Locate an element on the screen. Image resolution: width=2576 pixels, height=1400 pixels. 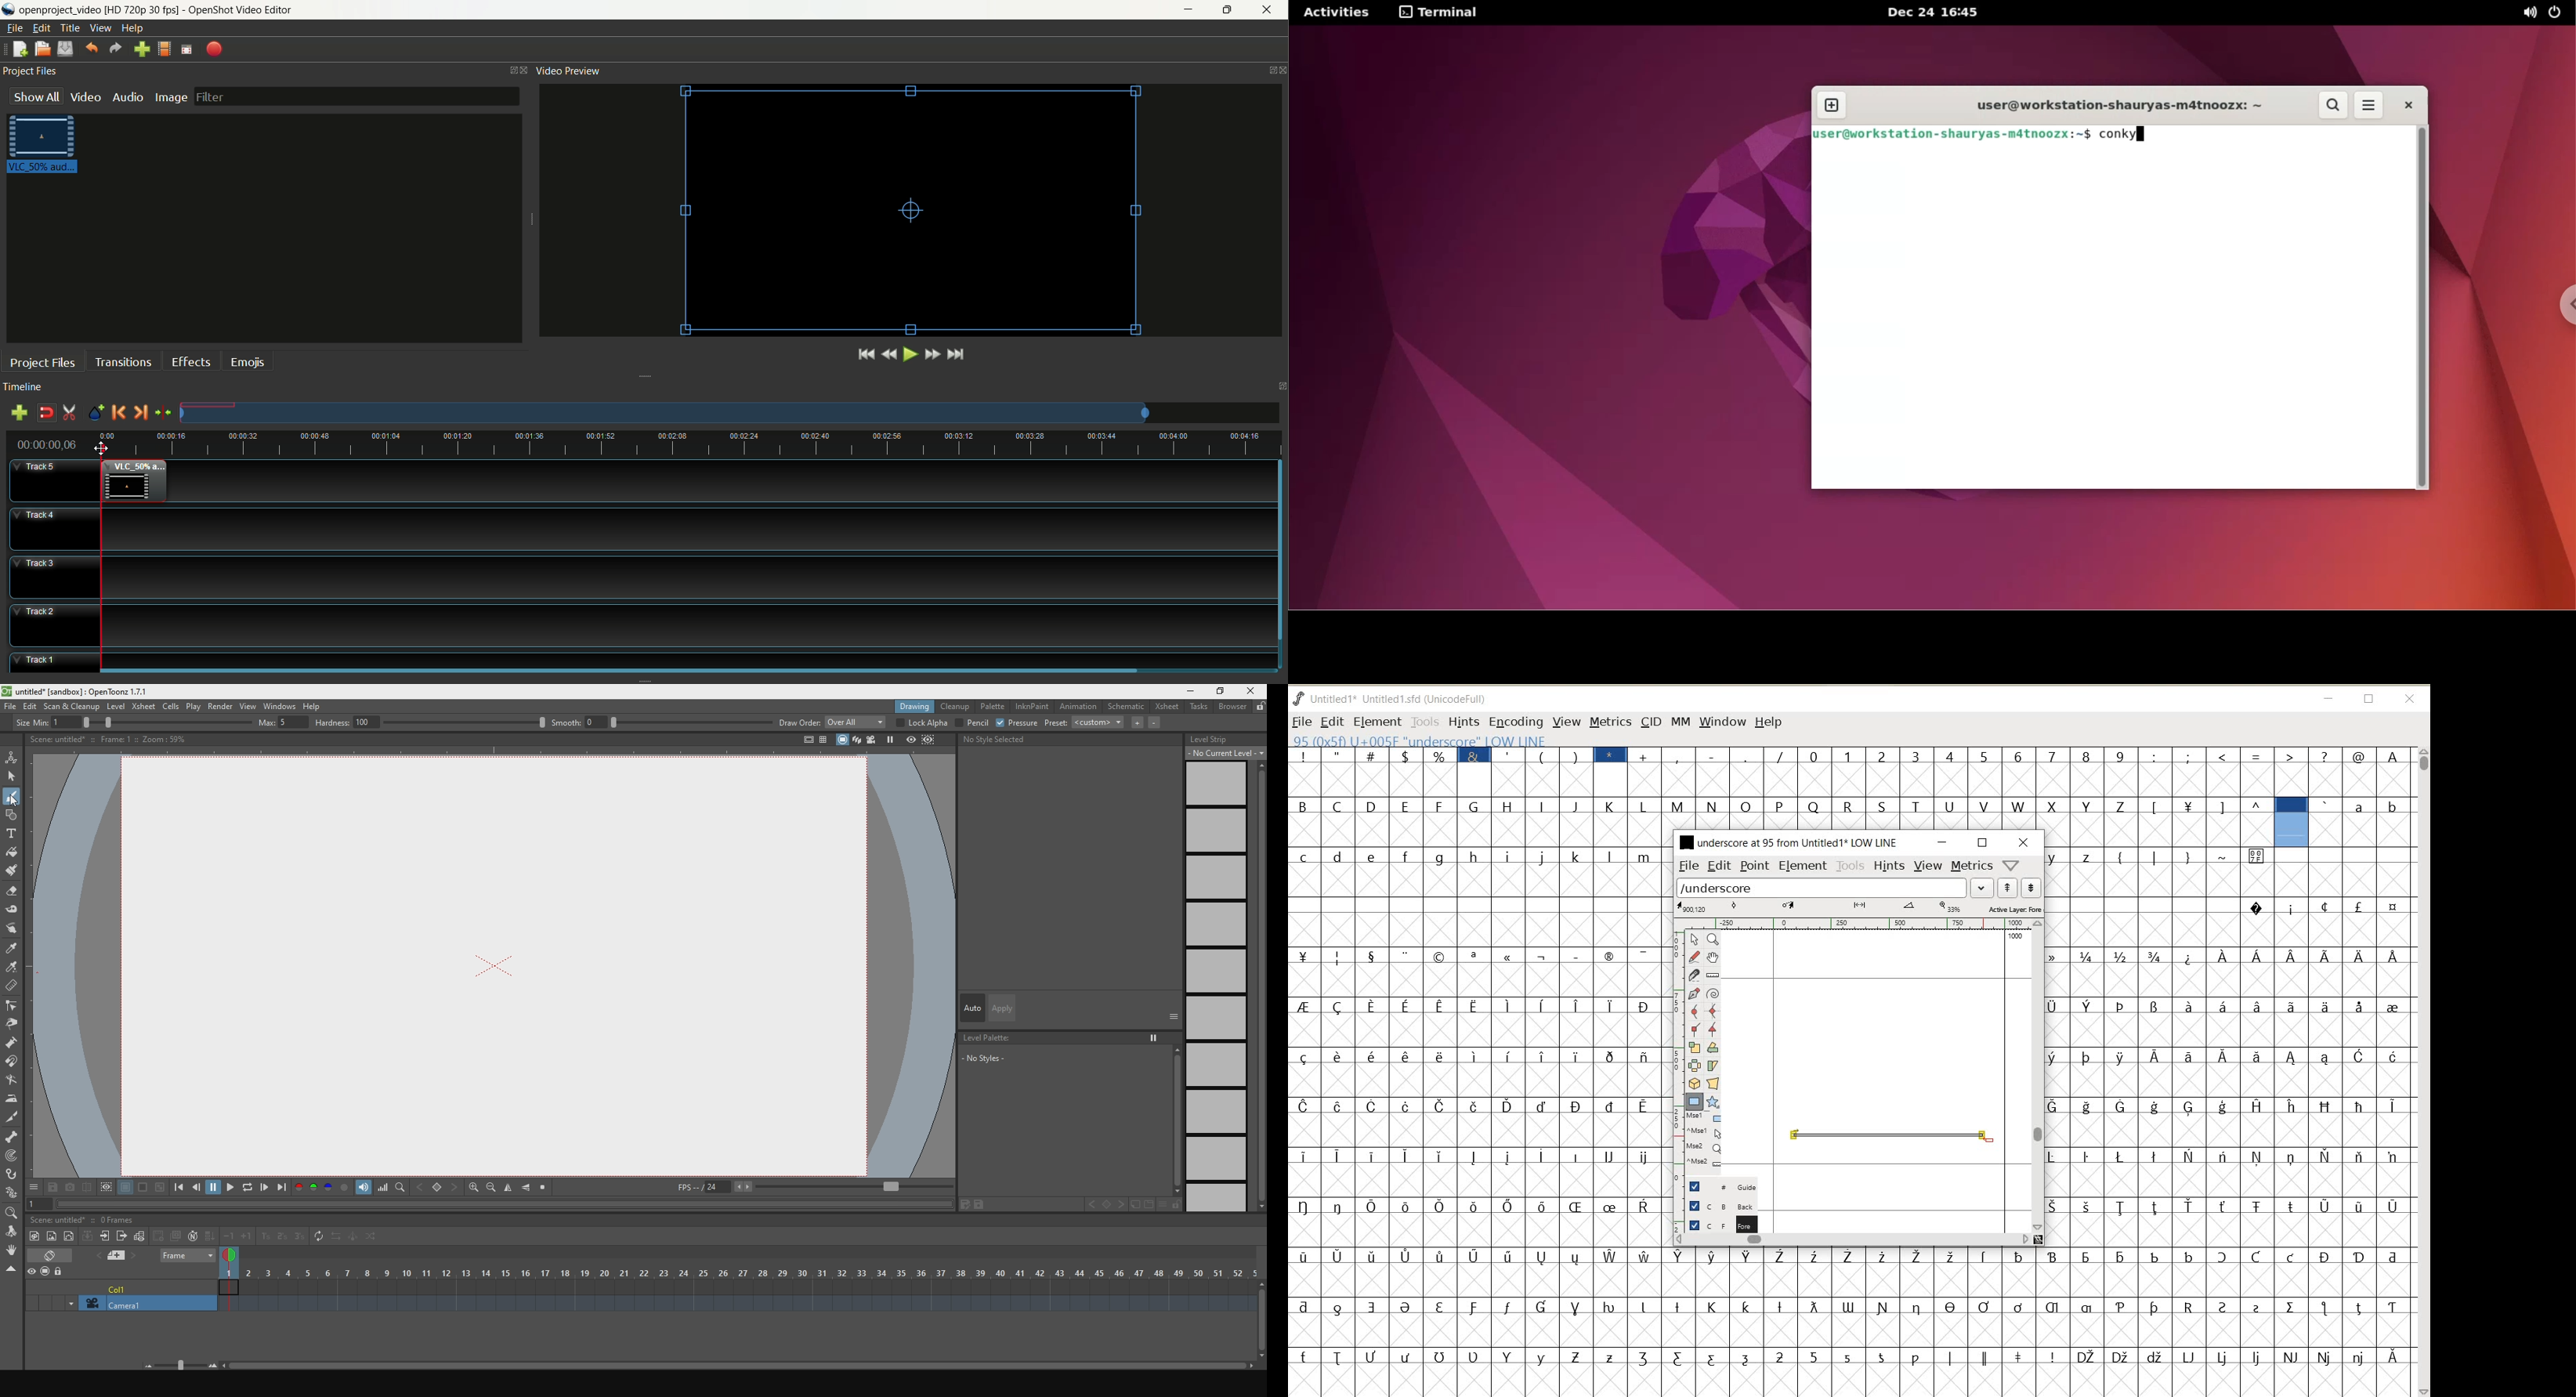
undo is located at coordinates (91, 46).